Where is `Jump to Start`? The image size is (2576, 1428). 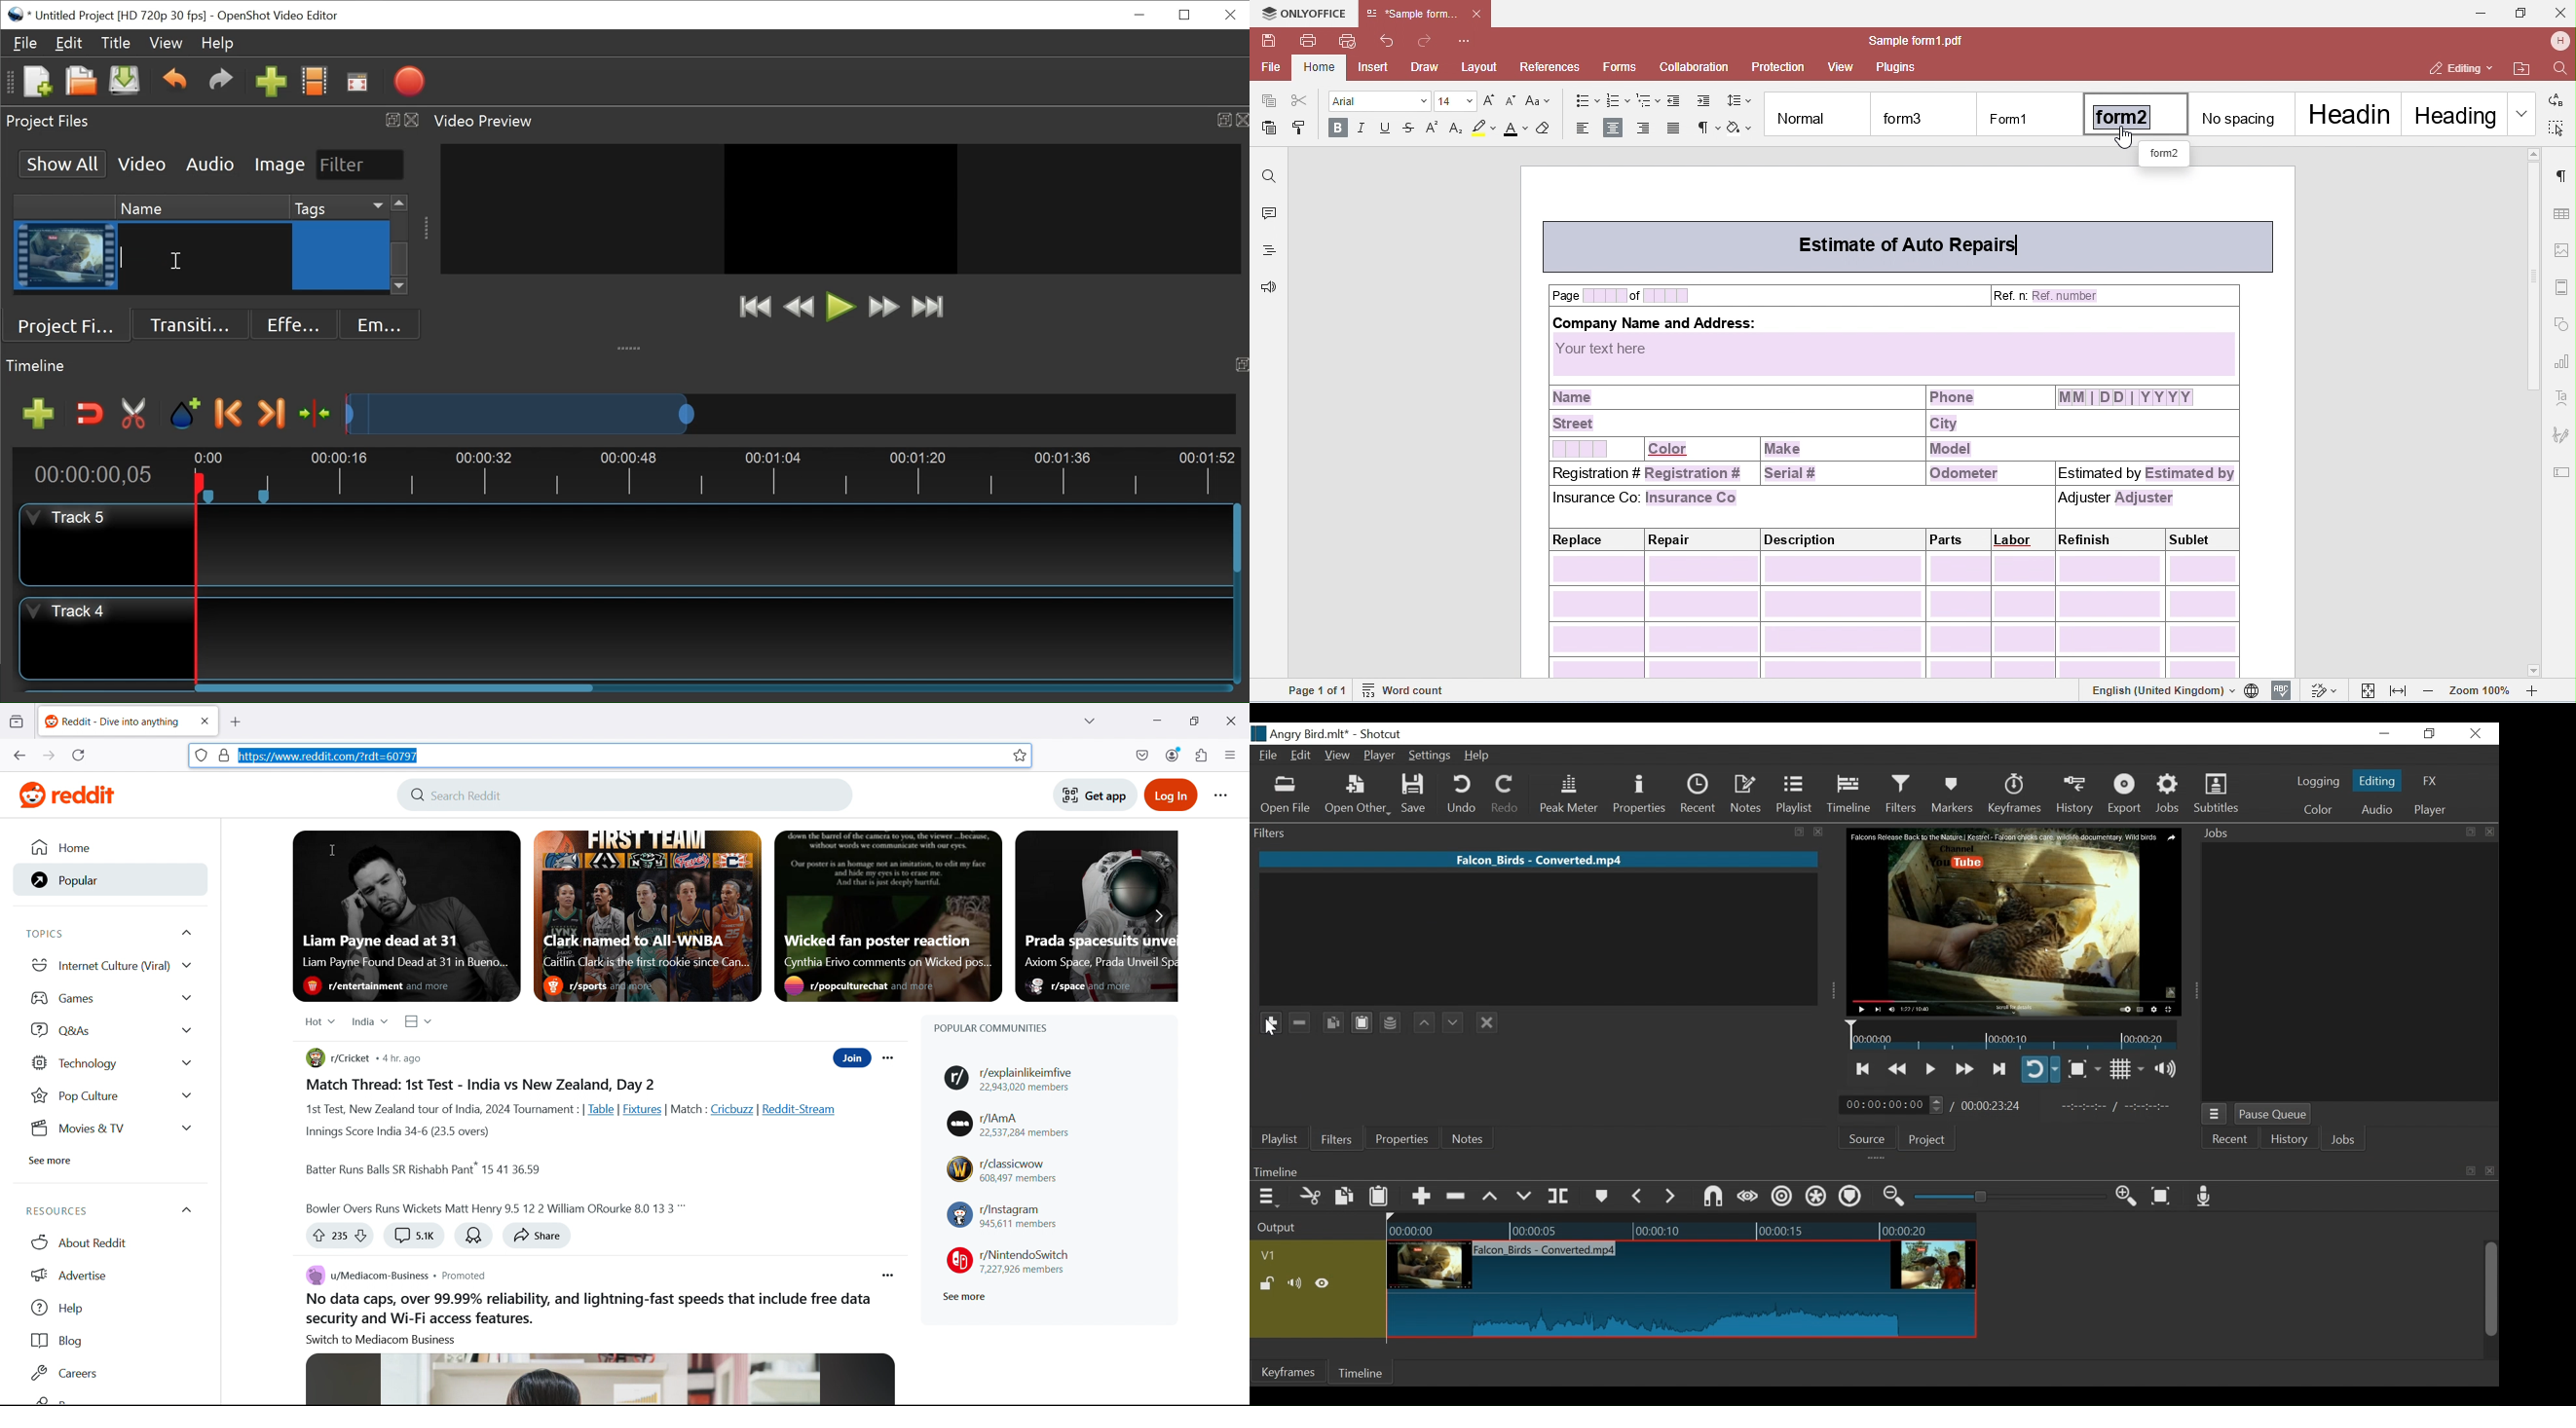
Jump to Start is located at coordinates (755, 308).